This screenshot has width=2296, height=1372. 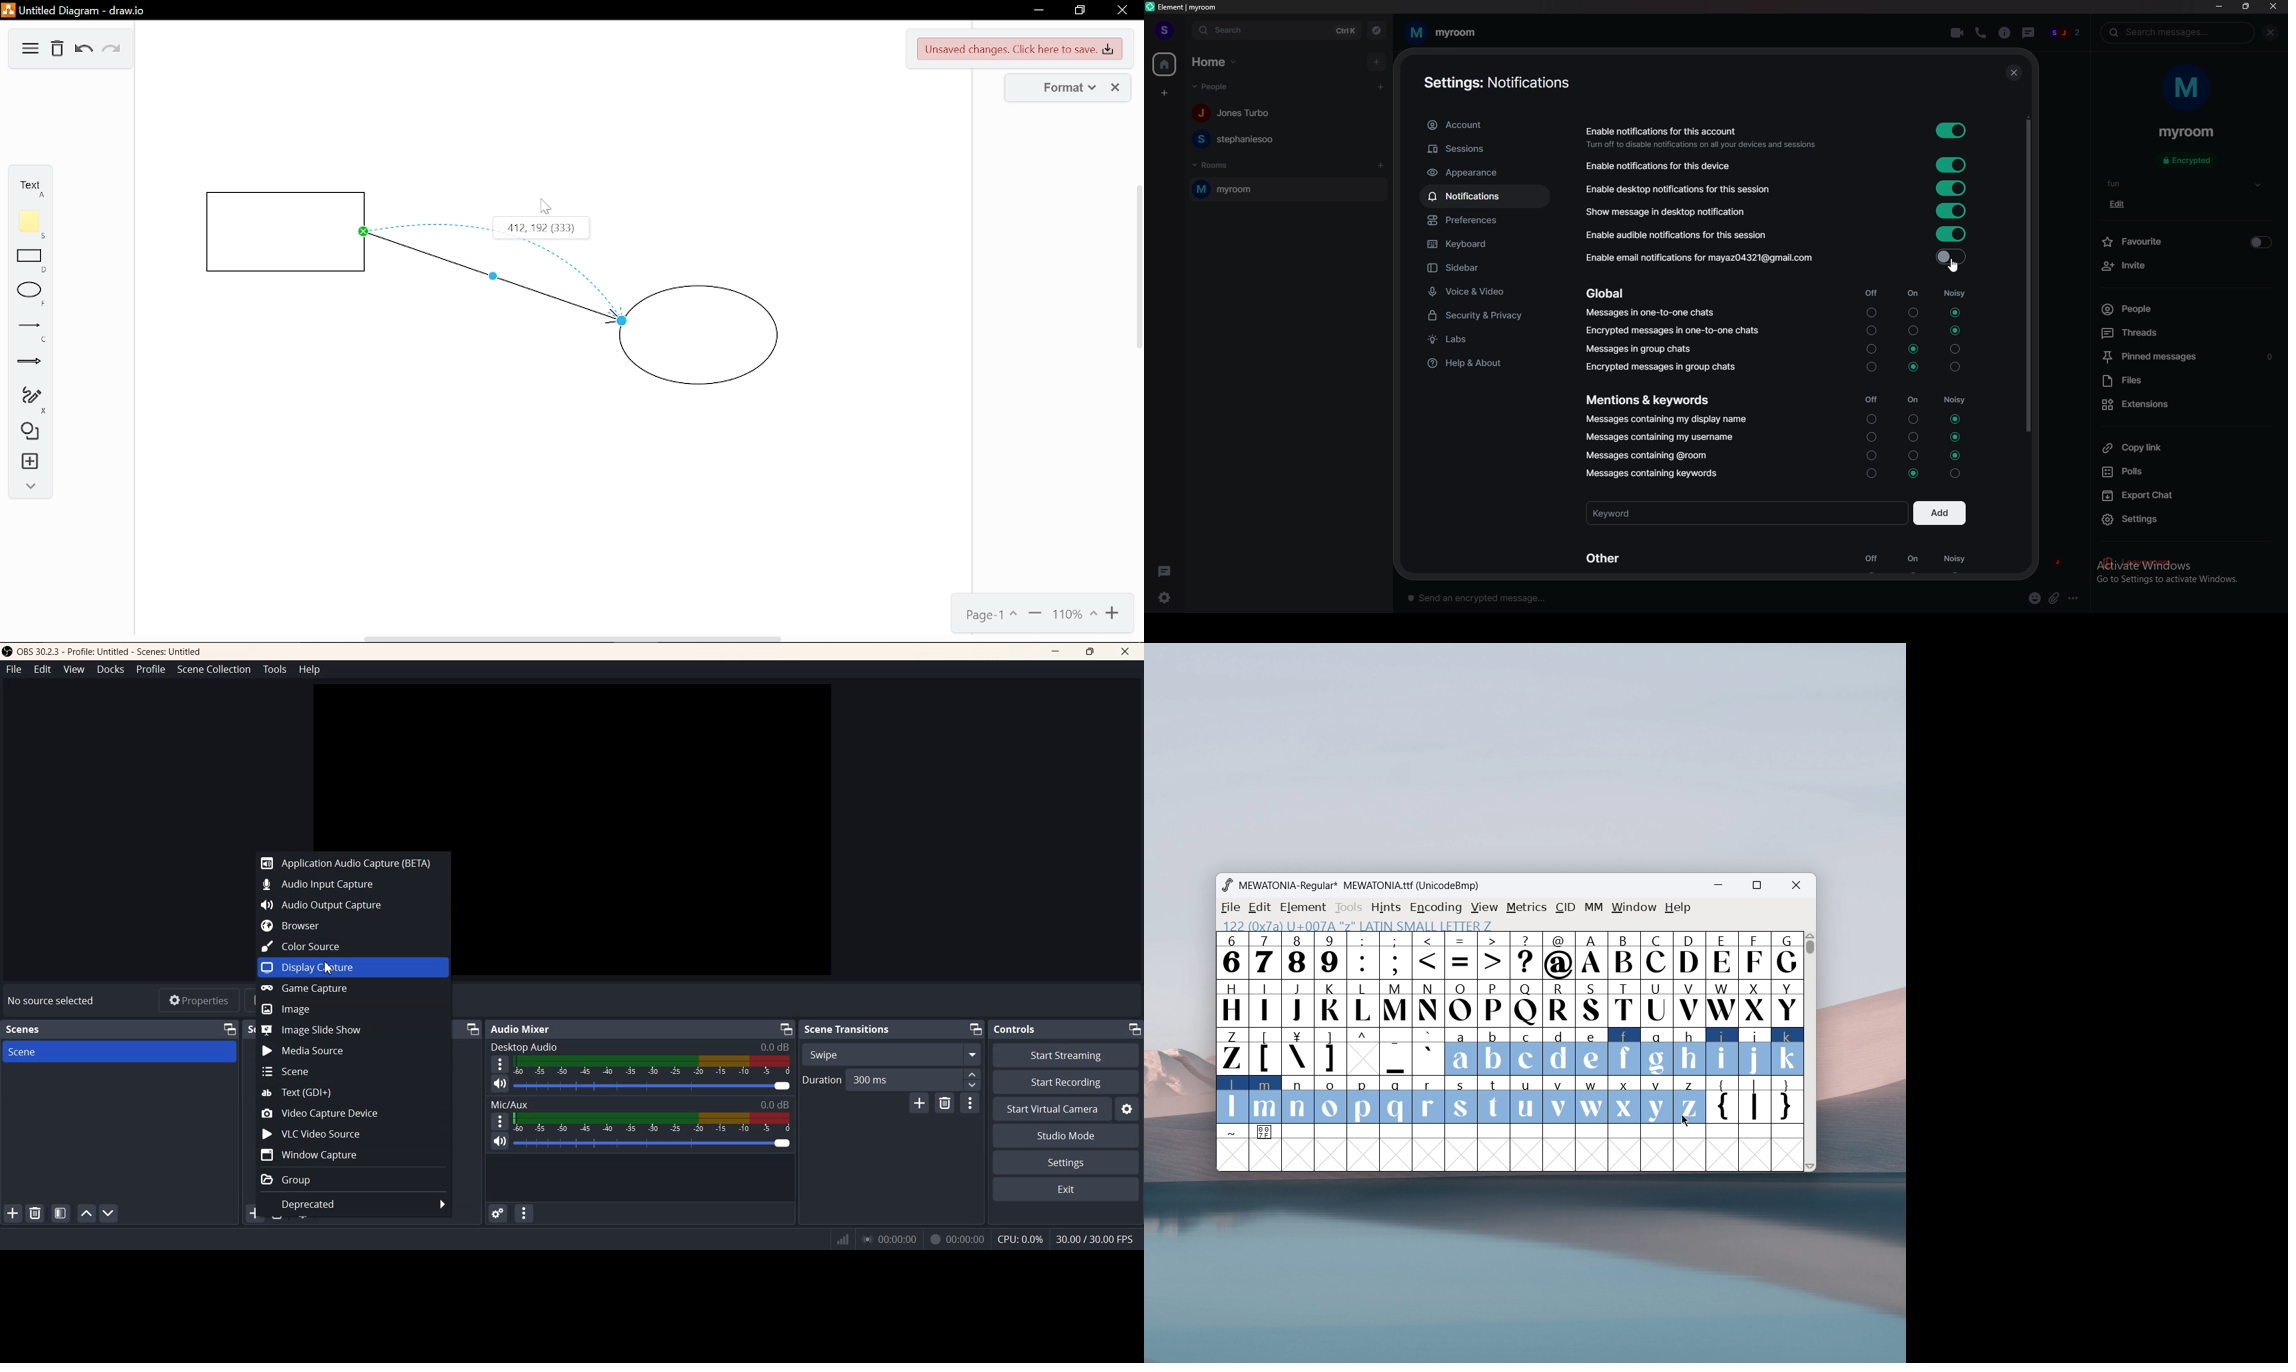 I want to click on D, so click(x=1689, y=954).